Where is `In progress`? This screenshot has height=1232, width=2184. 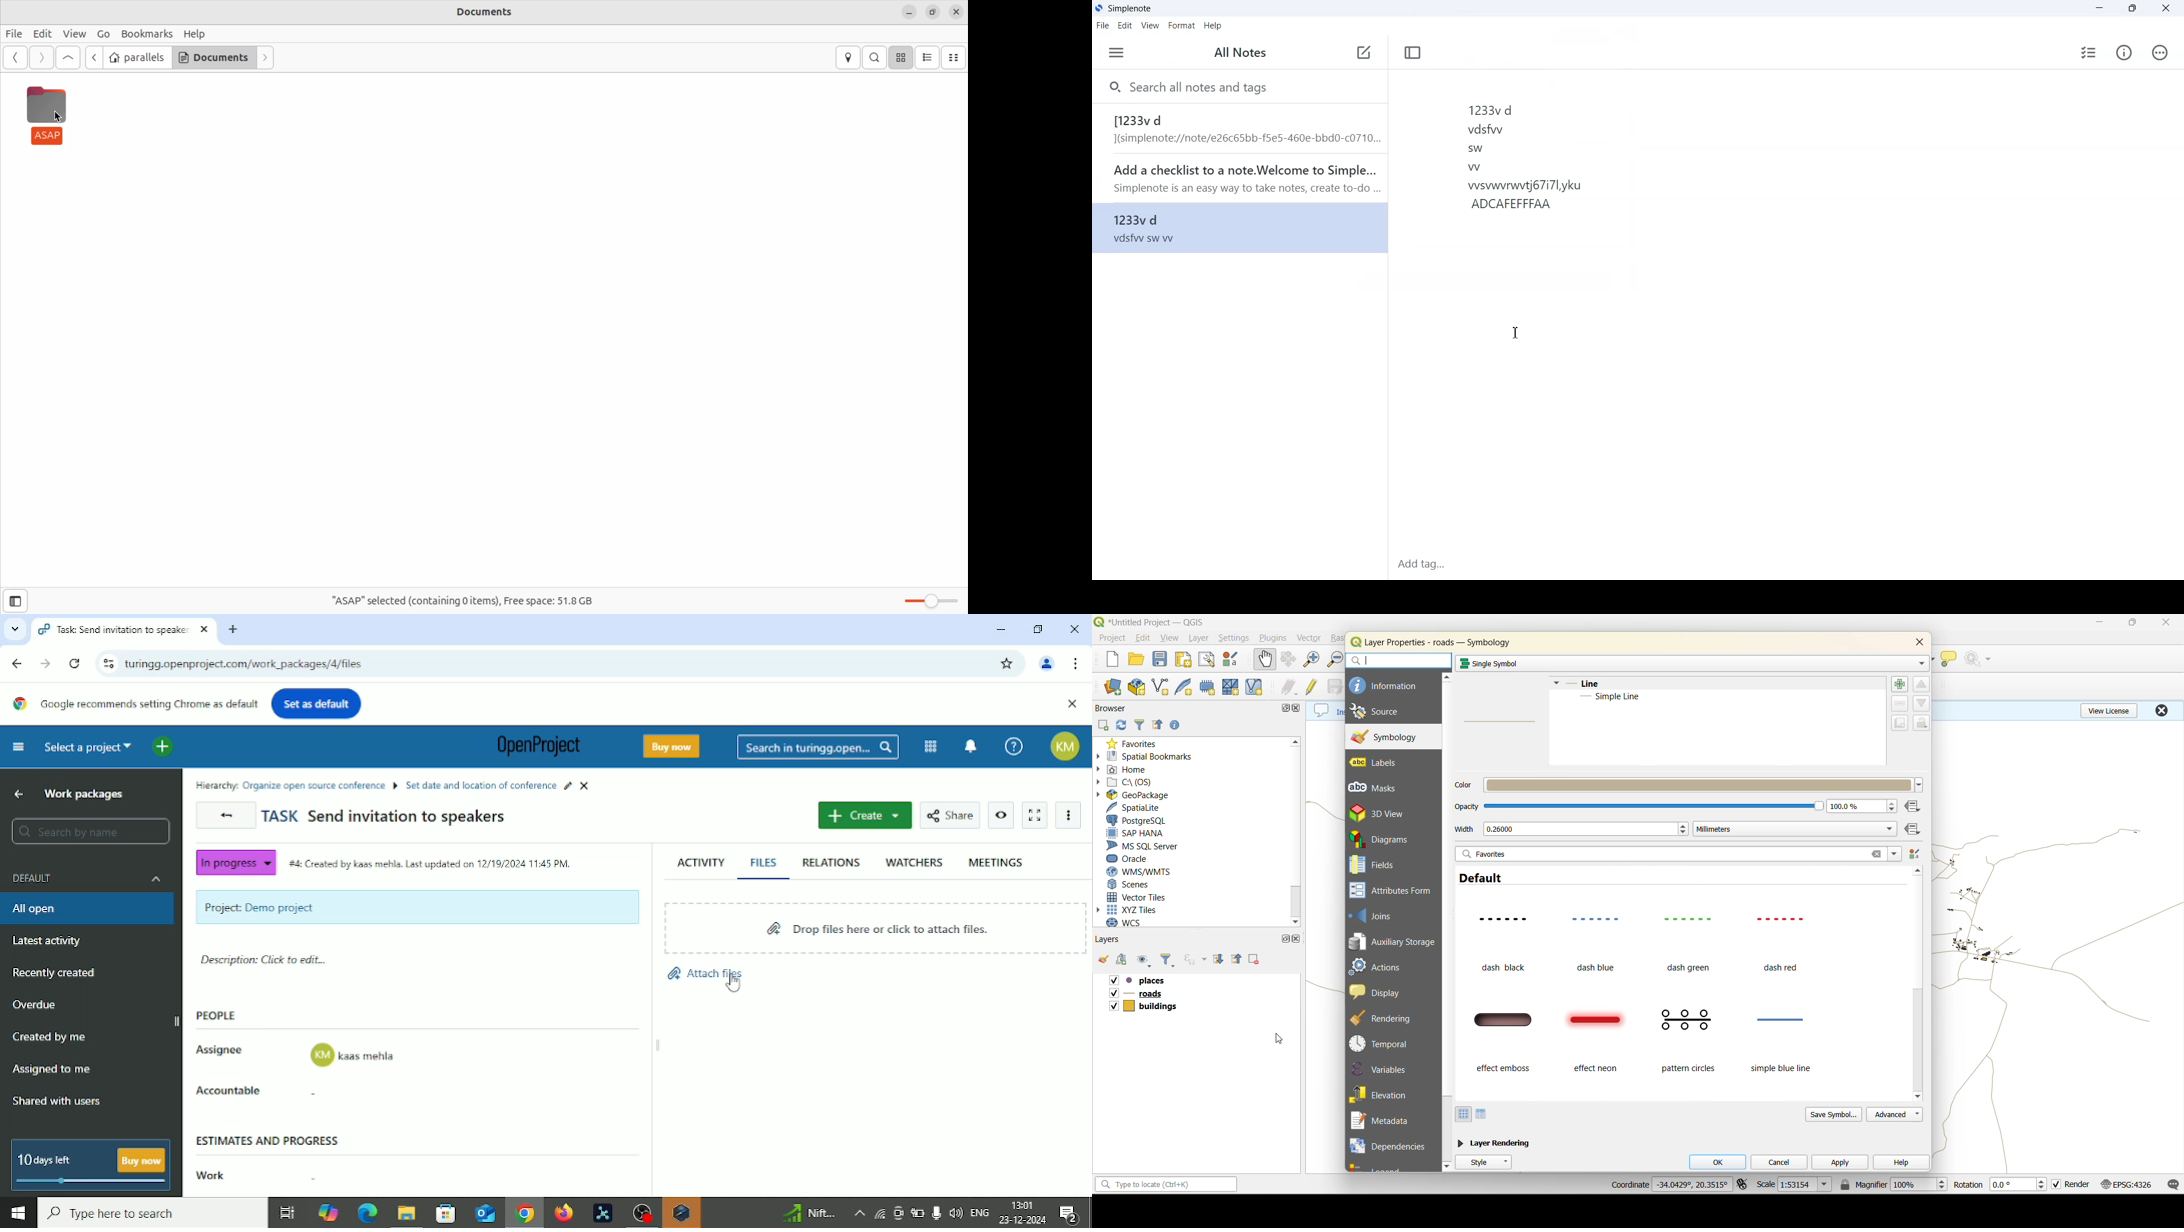 In progress is located at coordinates (234, 863).